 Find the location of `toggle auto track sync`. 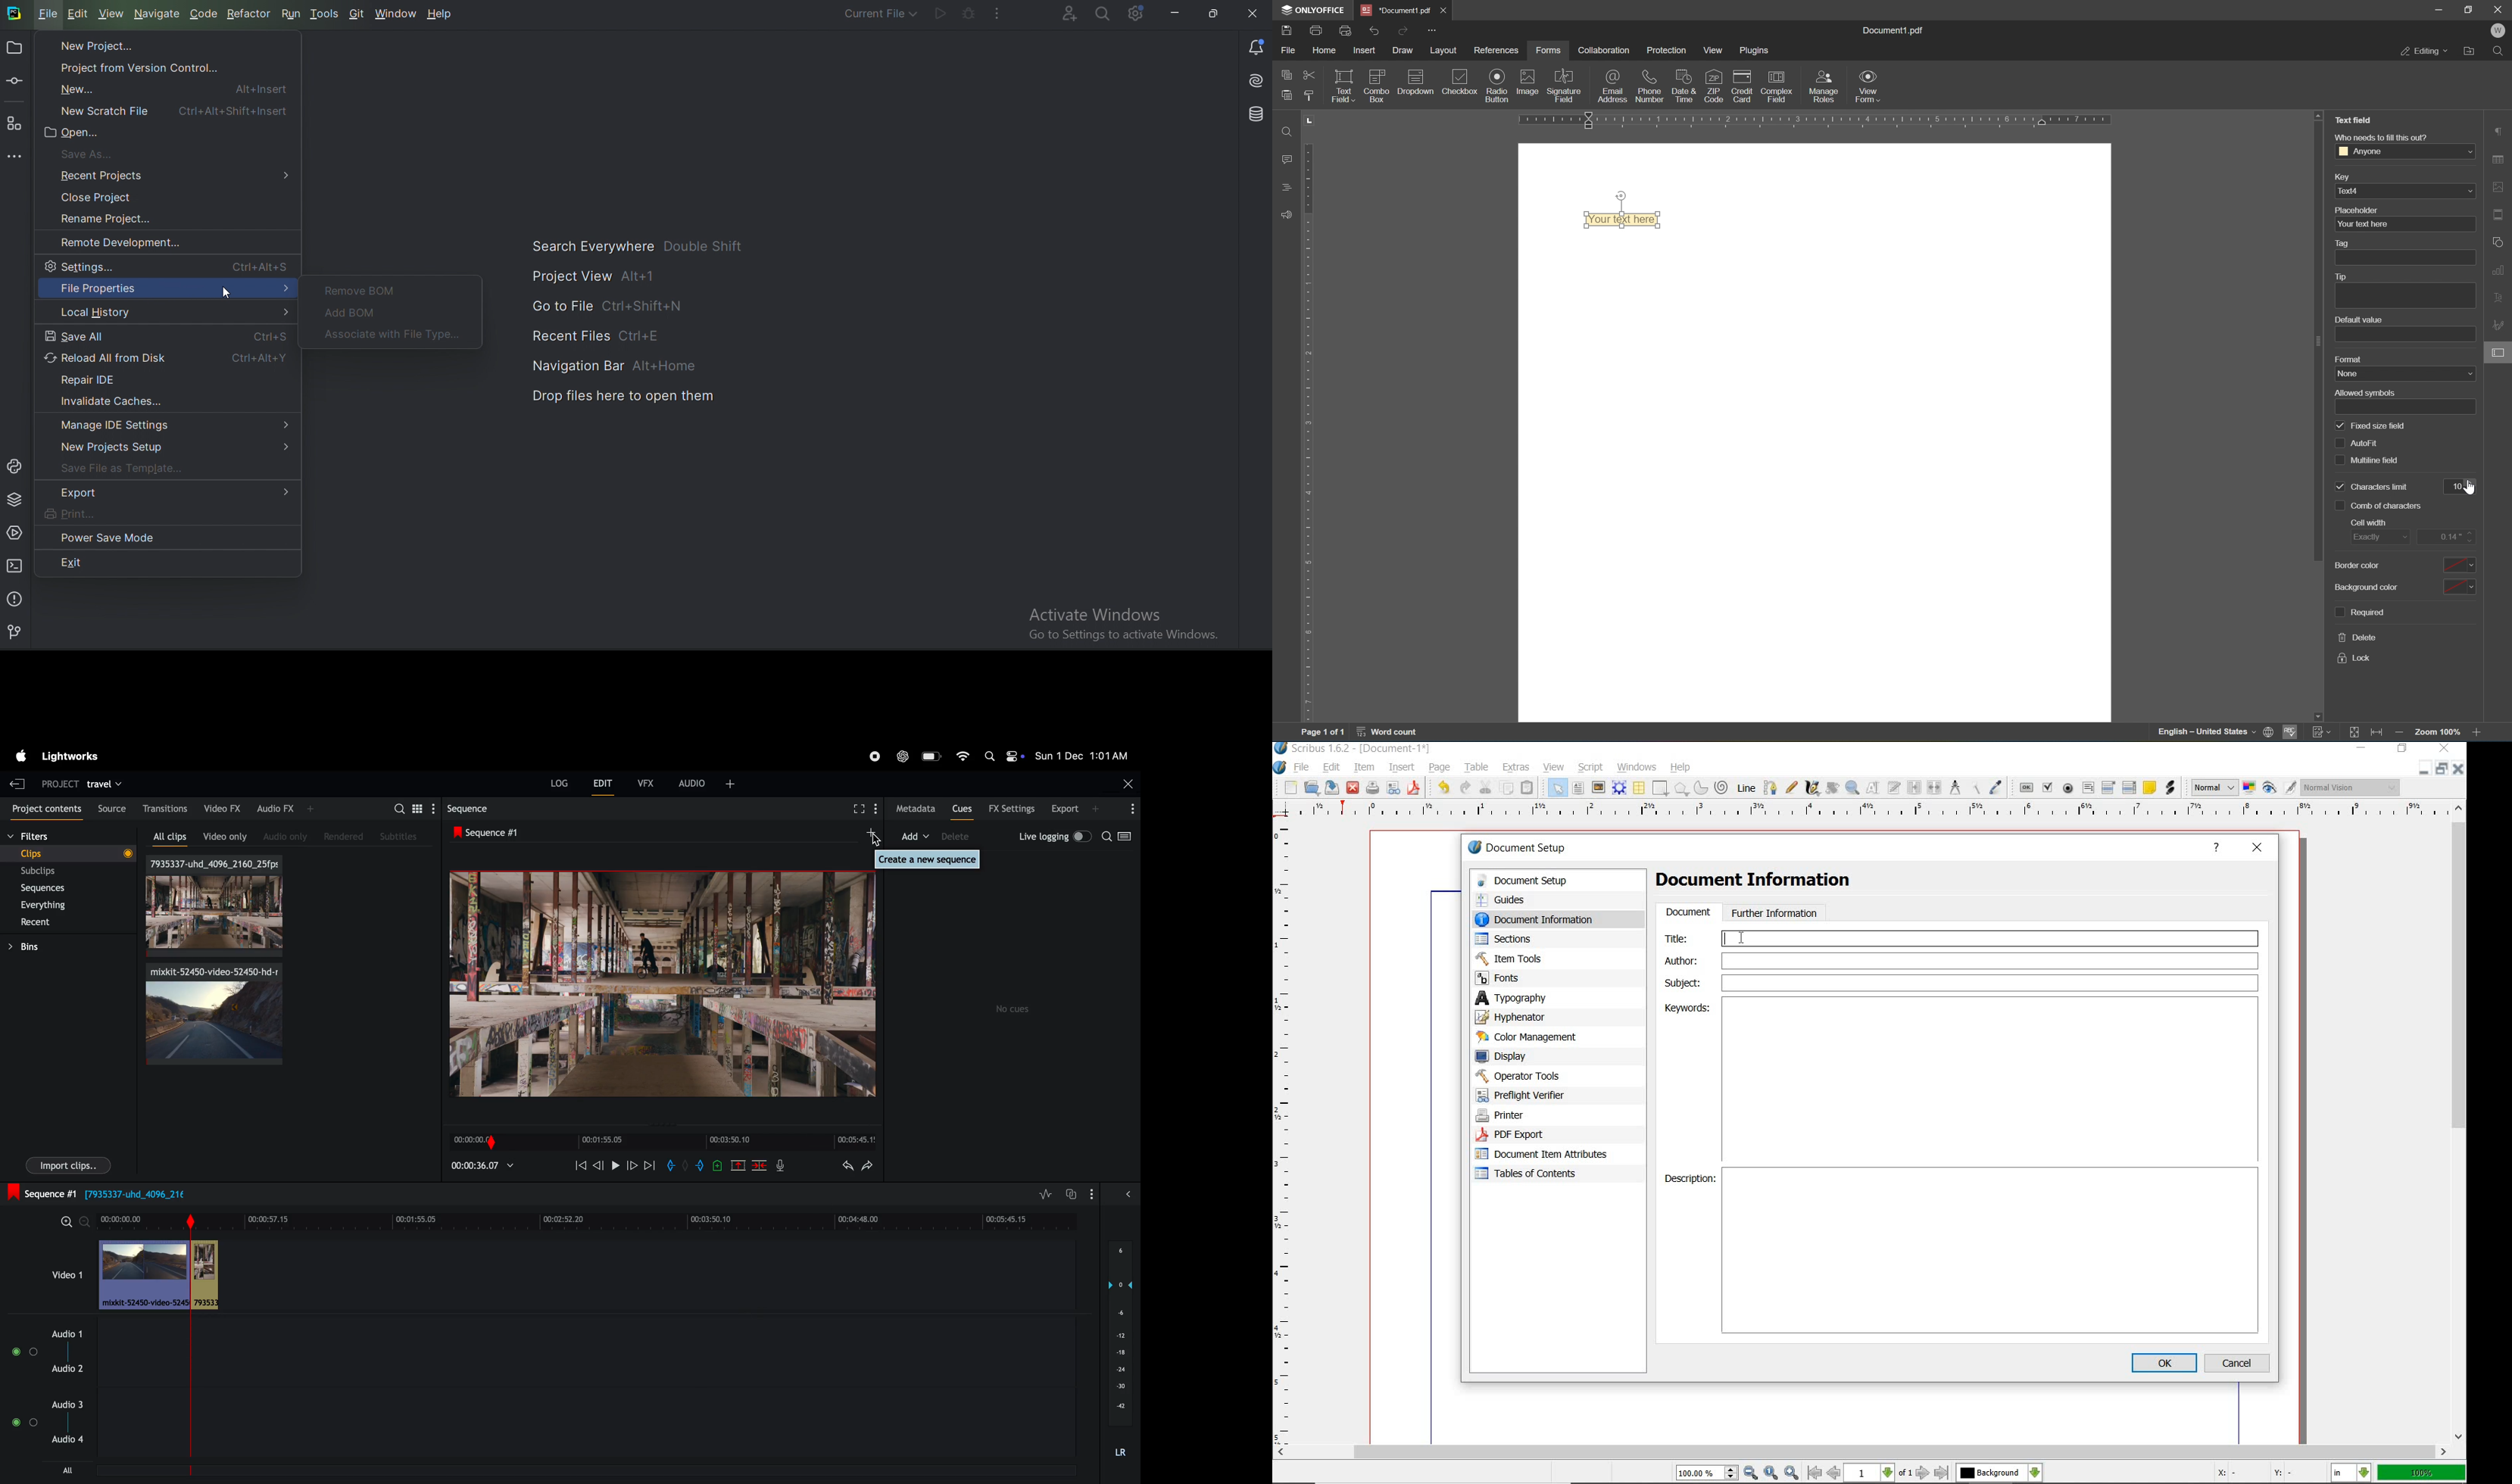

toggle auto track sync is located at coordinates (1072, 1193).